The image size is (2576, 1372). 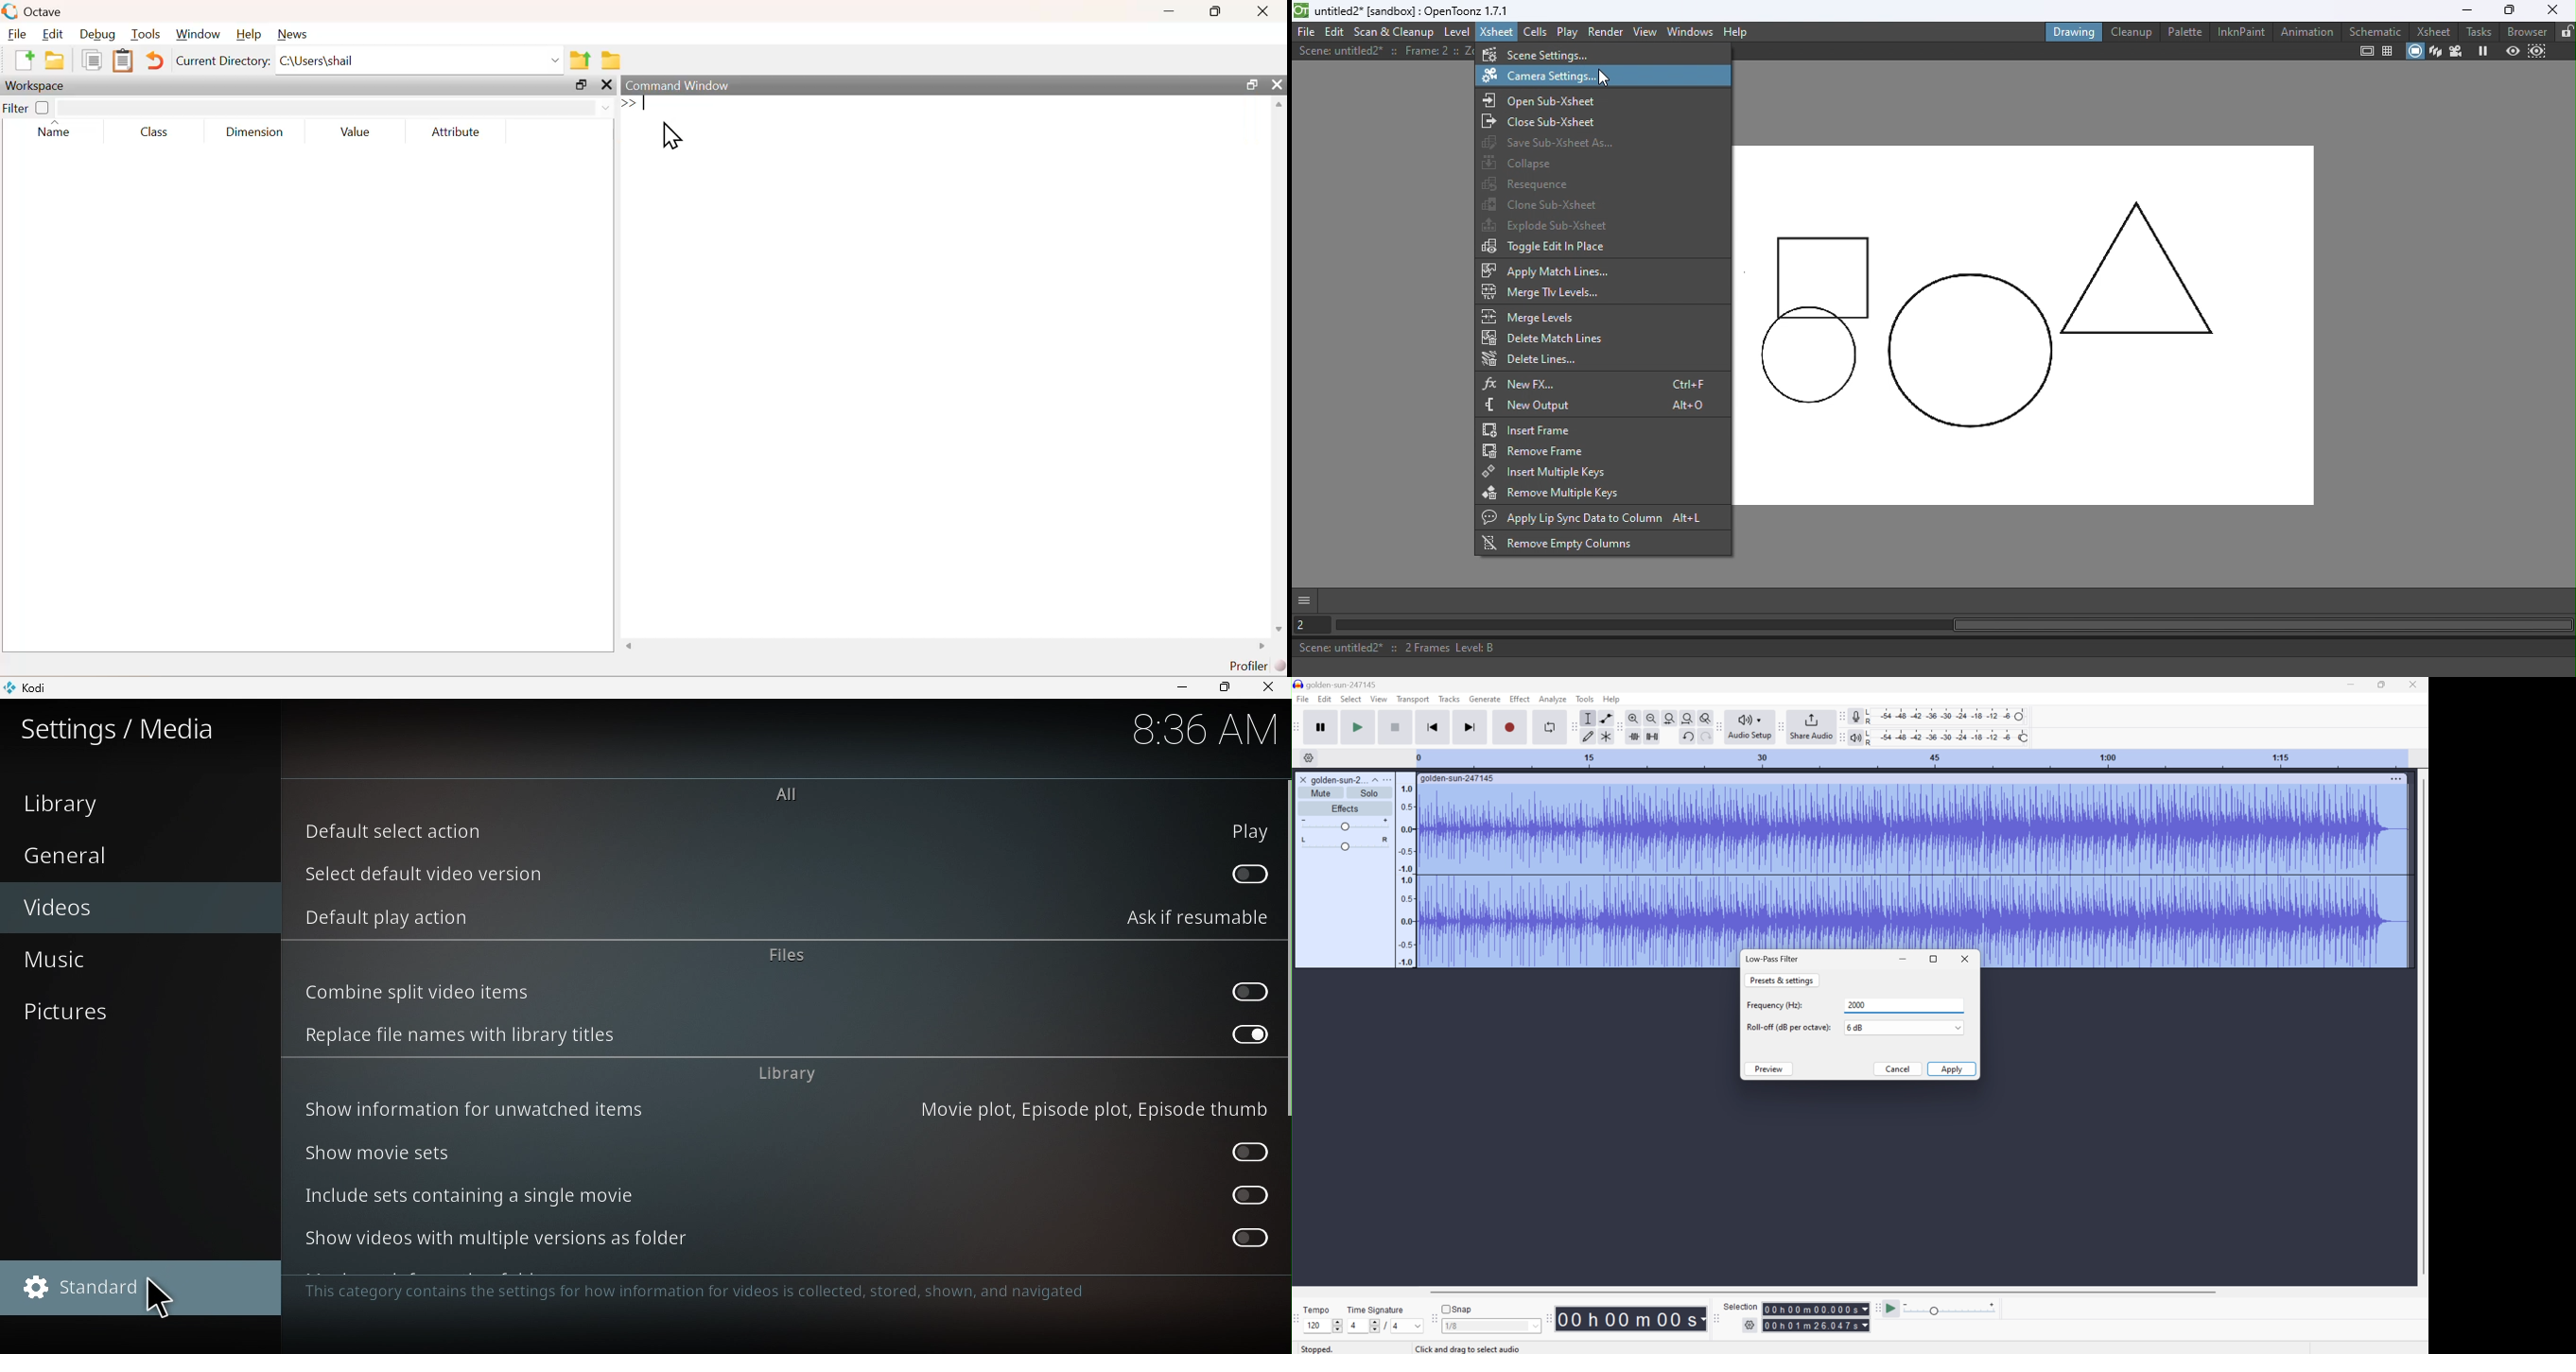 What do you see at coordinates (2512, 51) in the screenshot?
I see `Preview` at bounding box center [2512, 51].